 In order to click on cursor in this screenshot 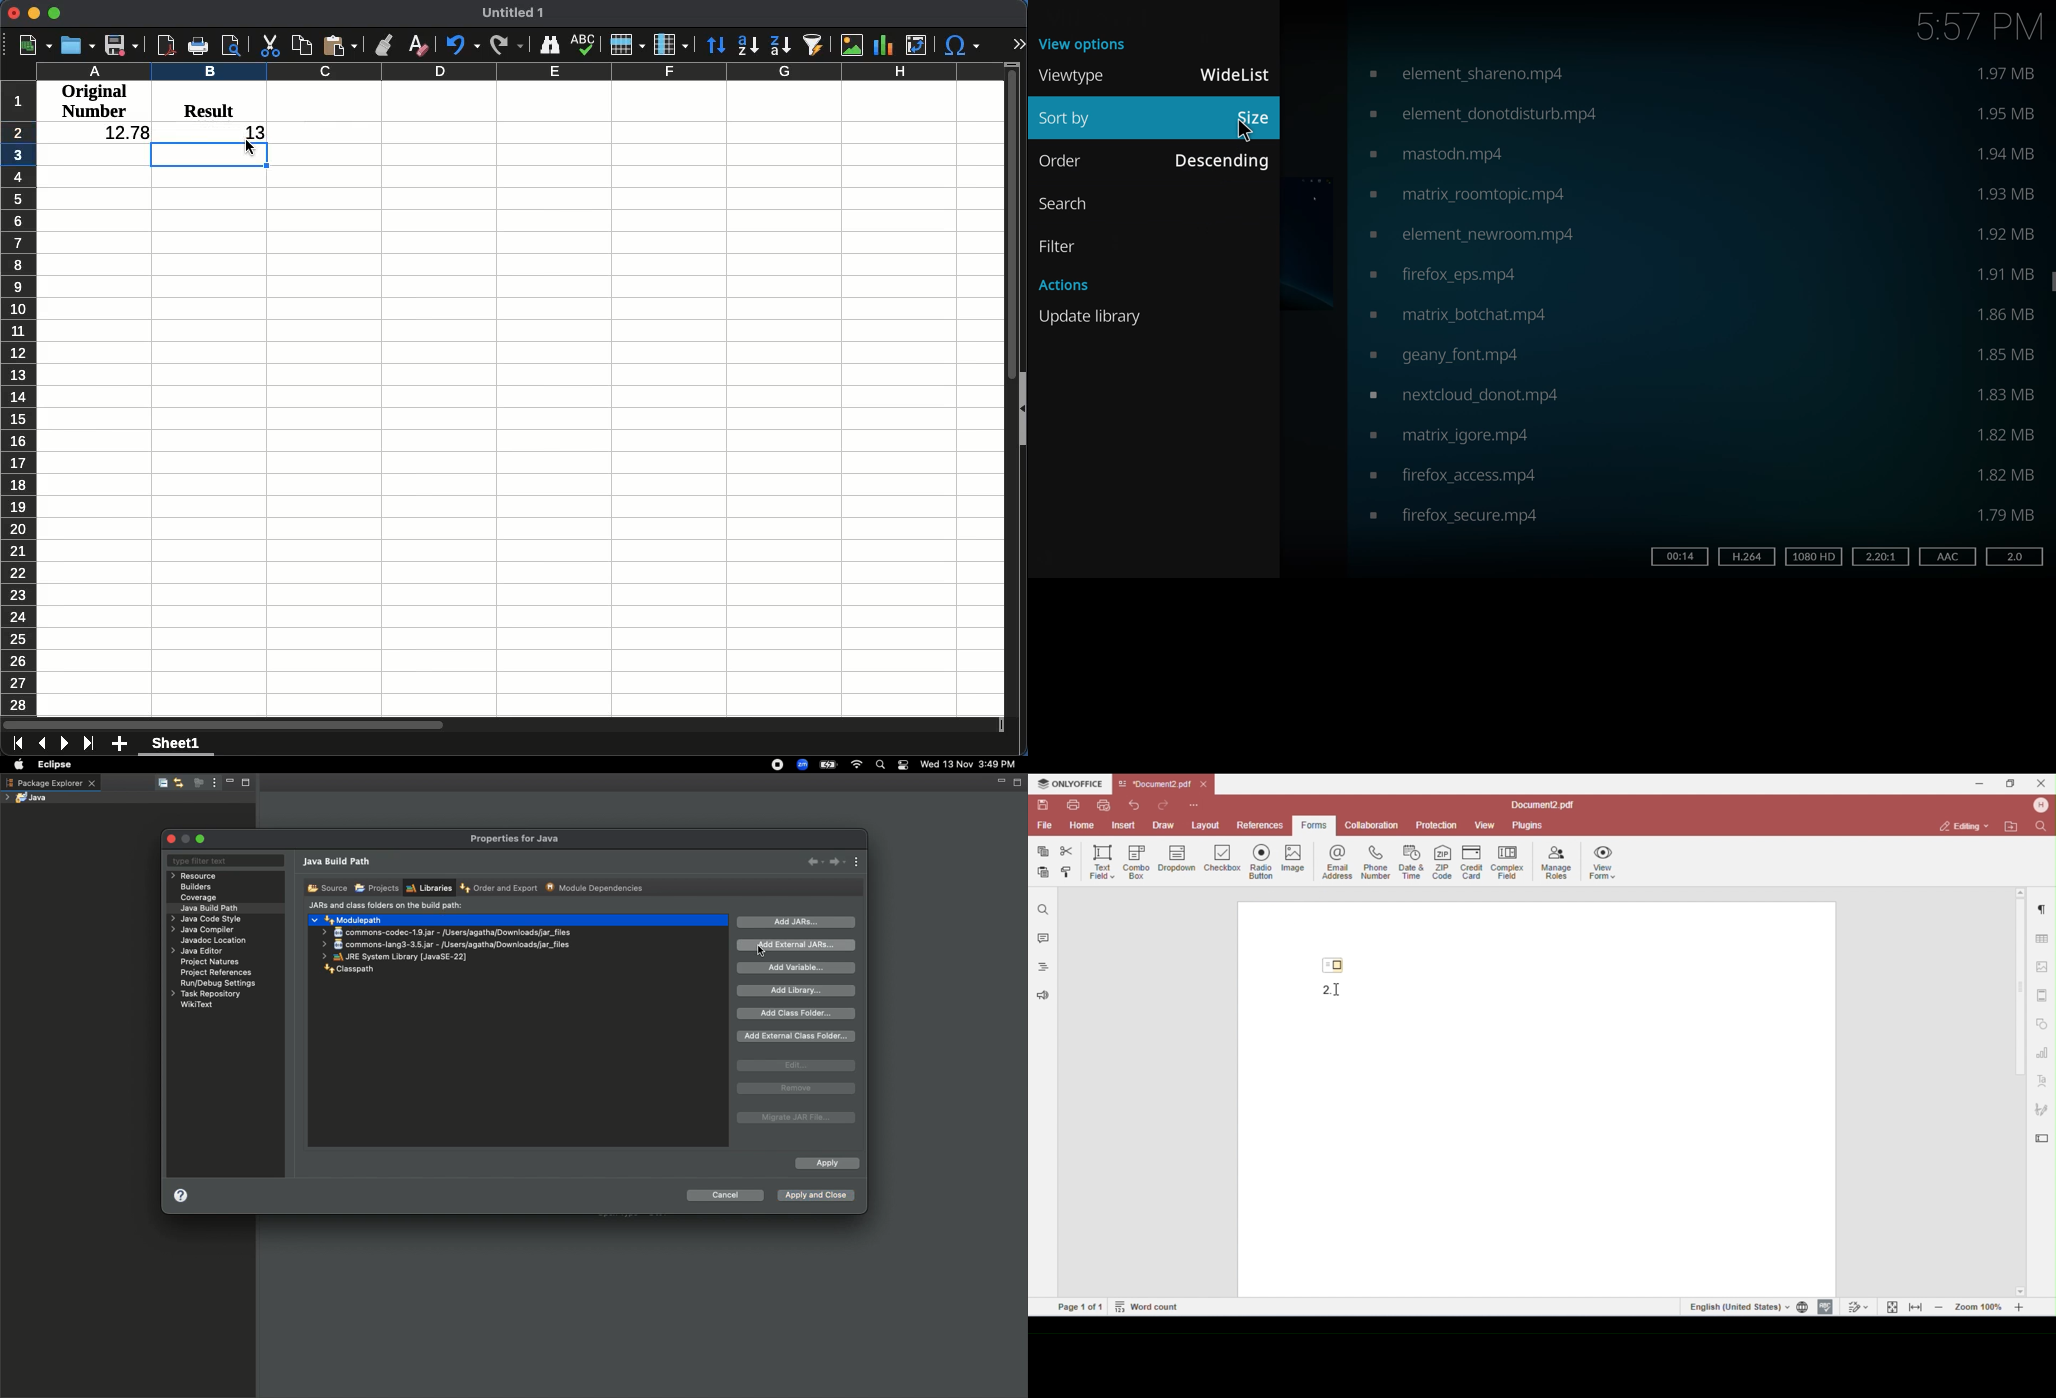, I will do `click(251, 148)`.